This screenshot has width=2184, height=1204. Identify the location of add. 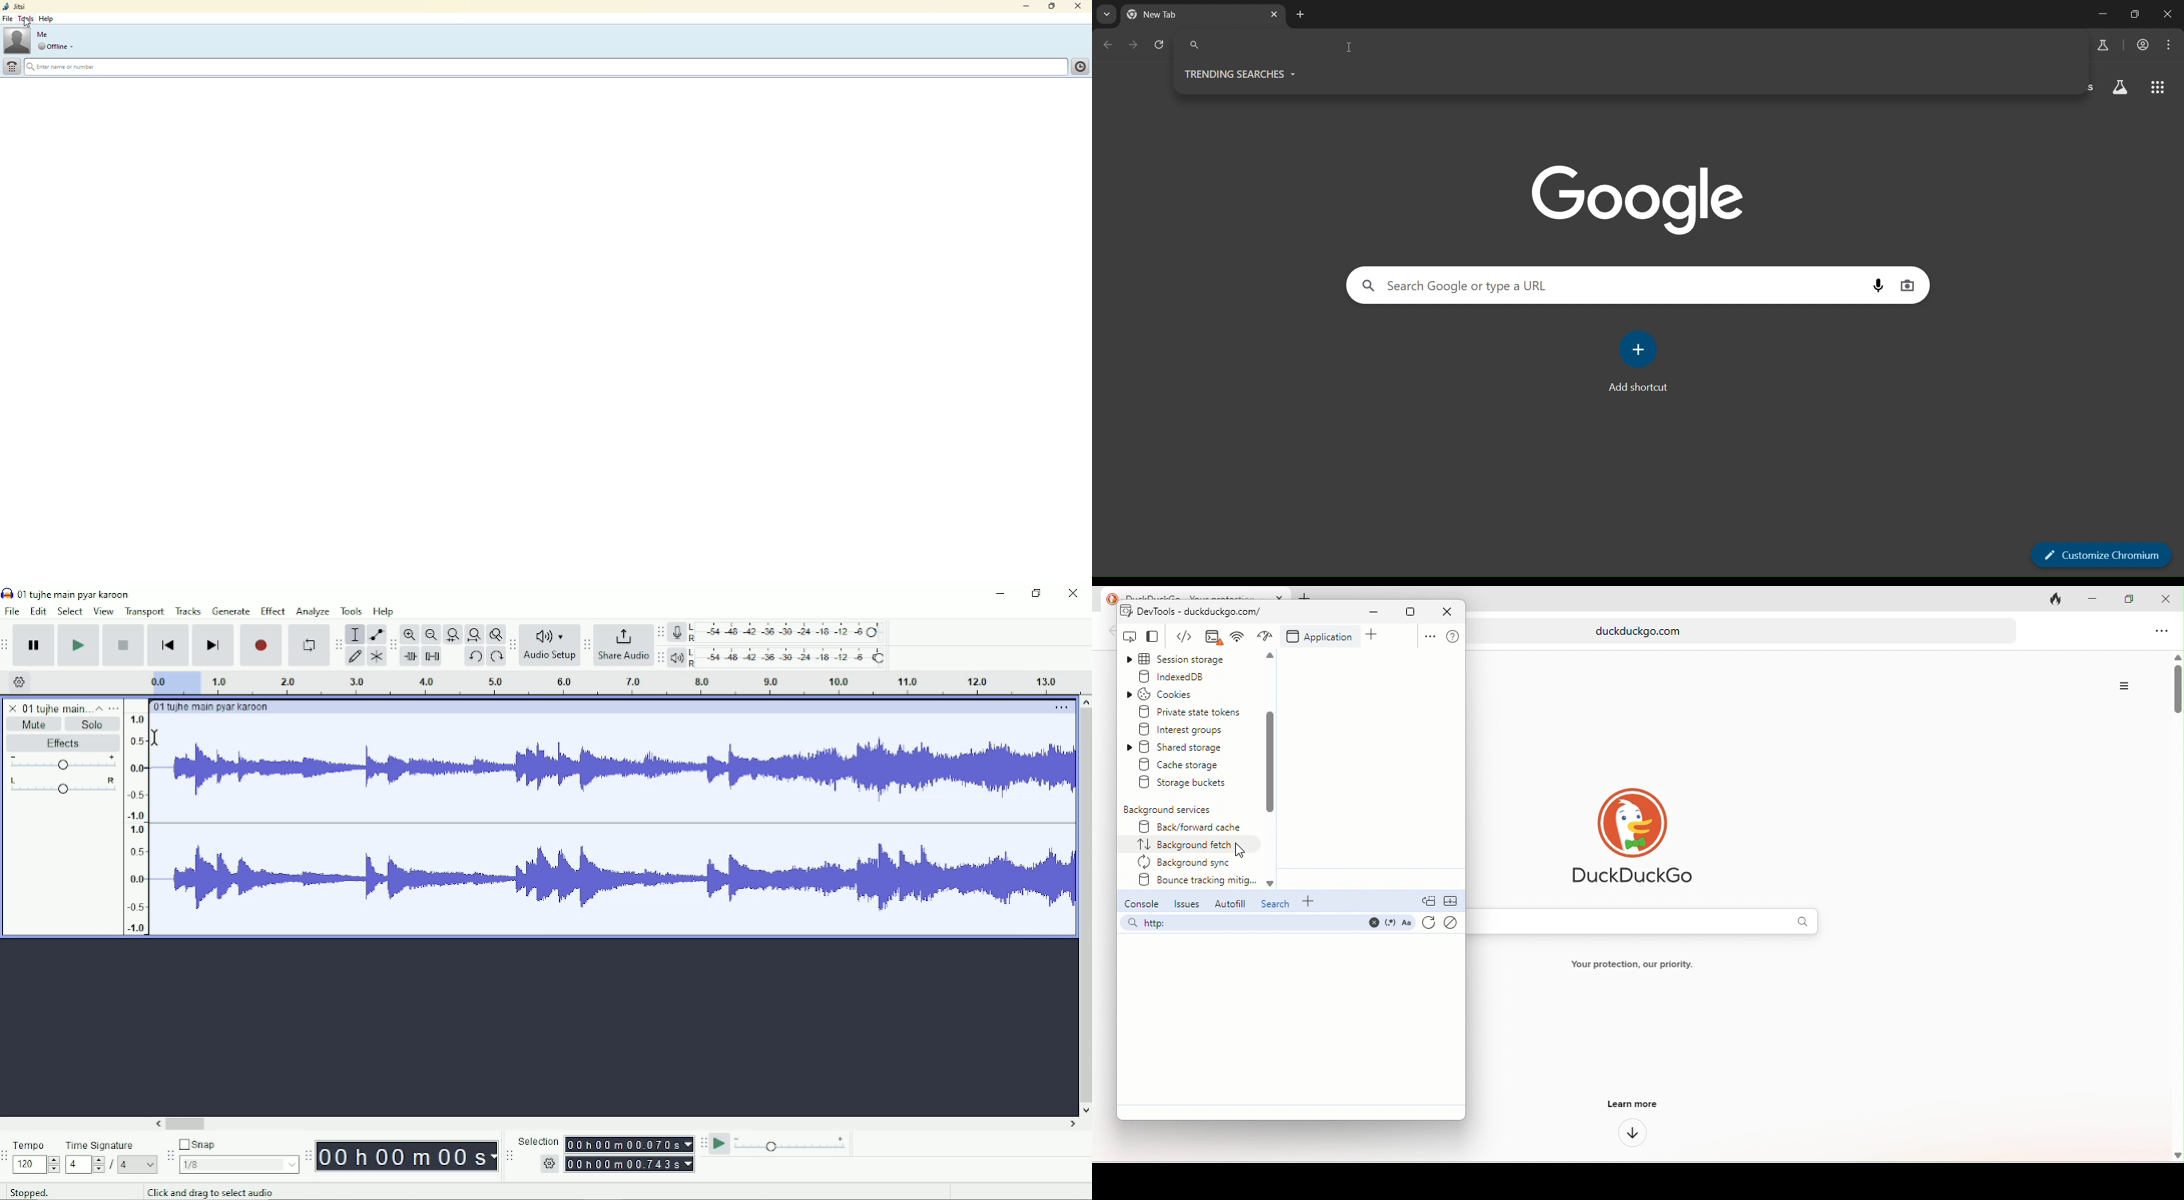
(1312, 902).